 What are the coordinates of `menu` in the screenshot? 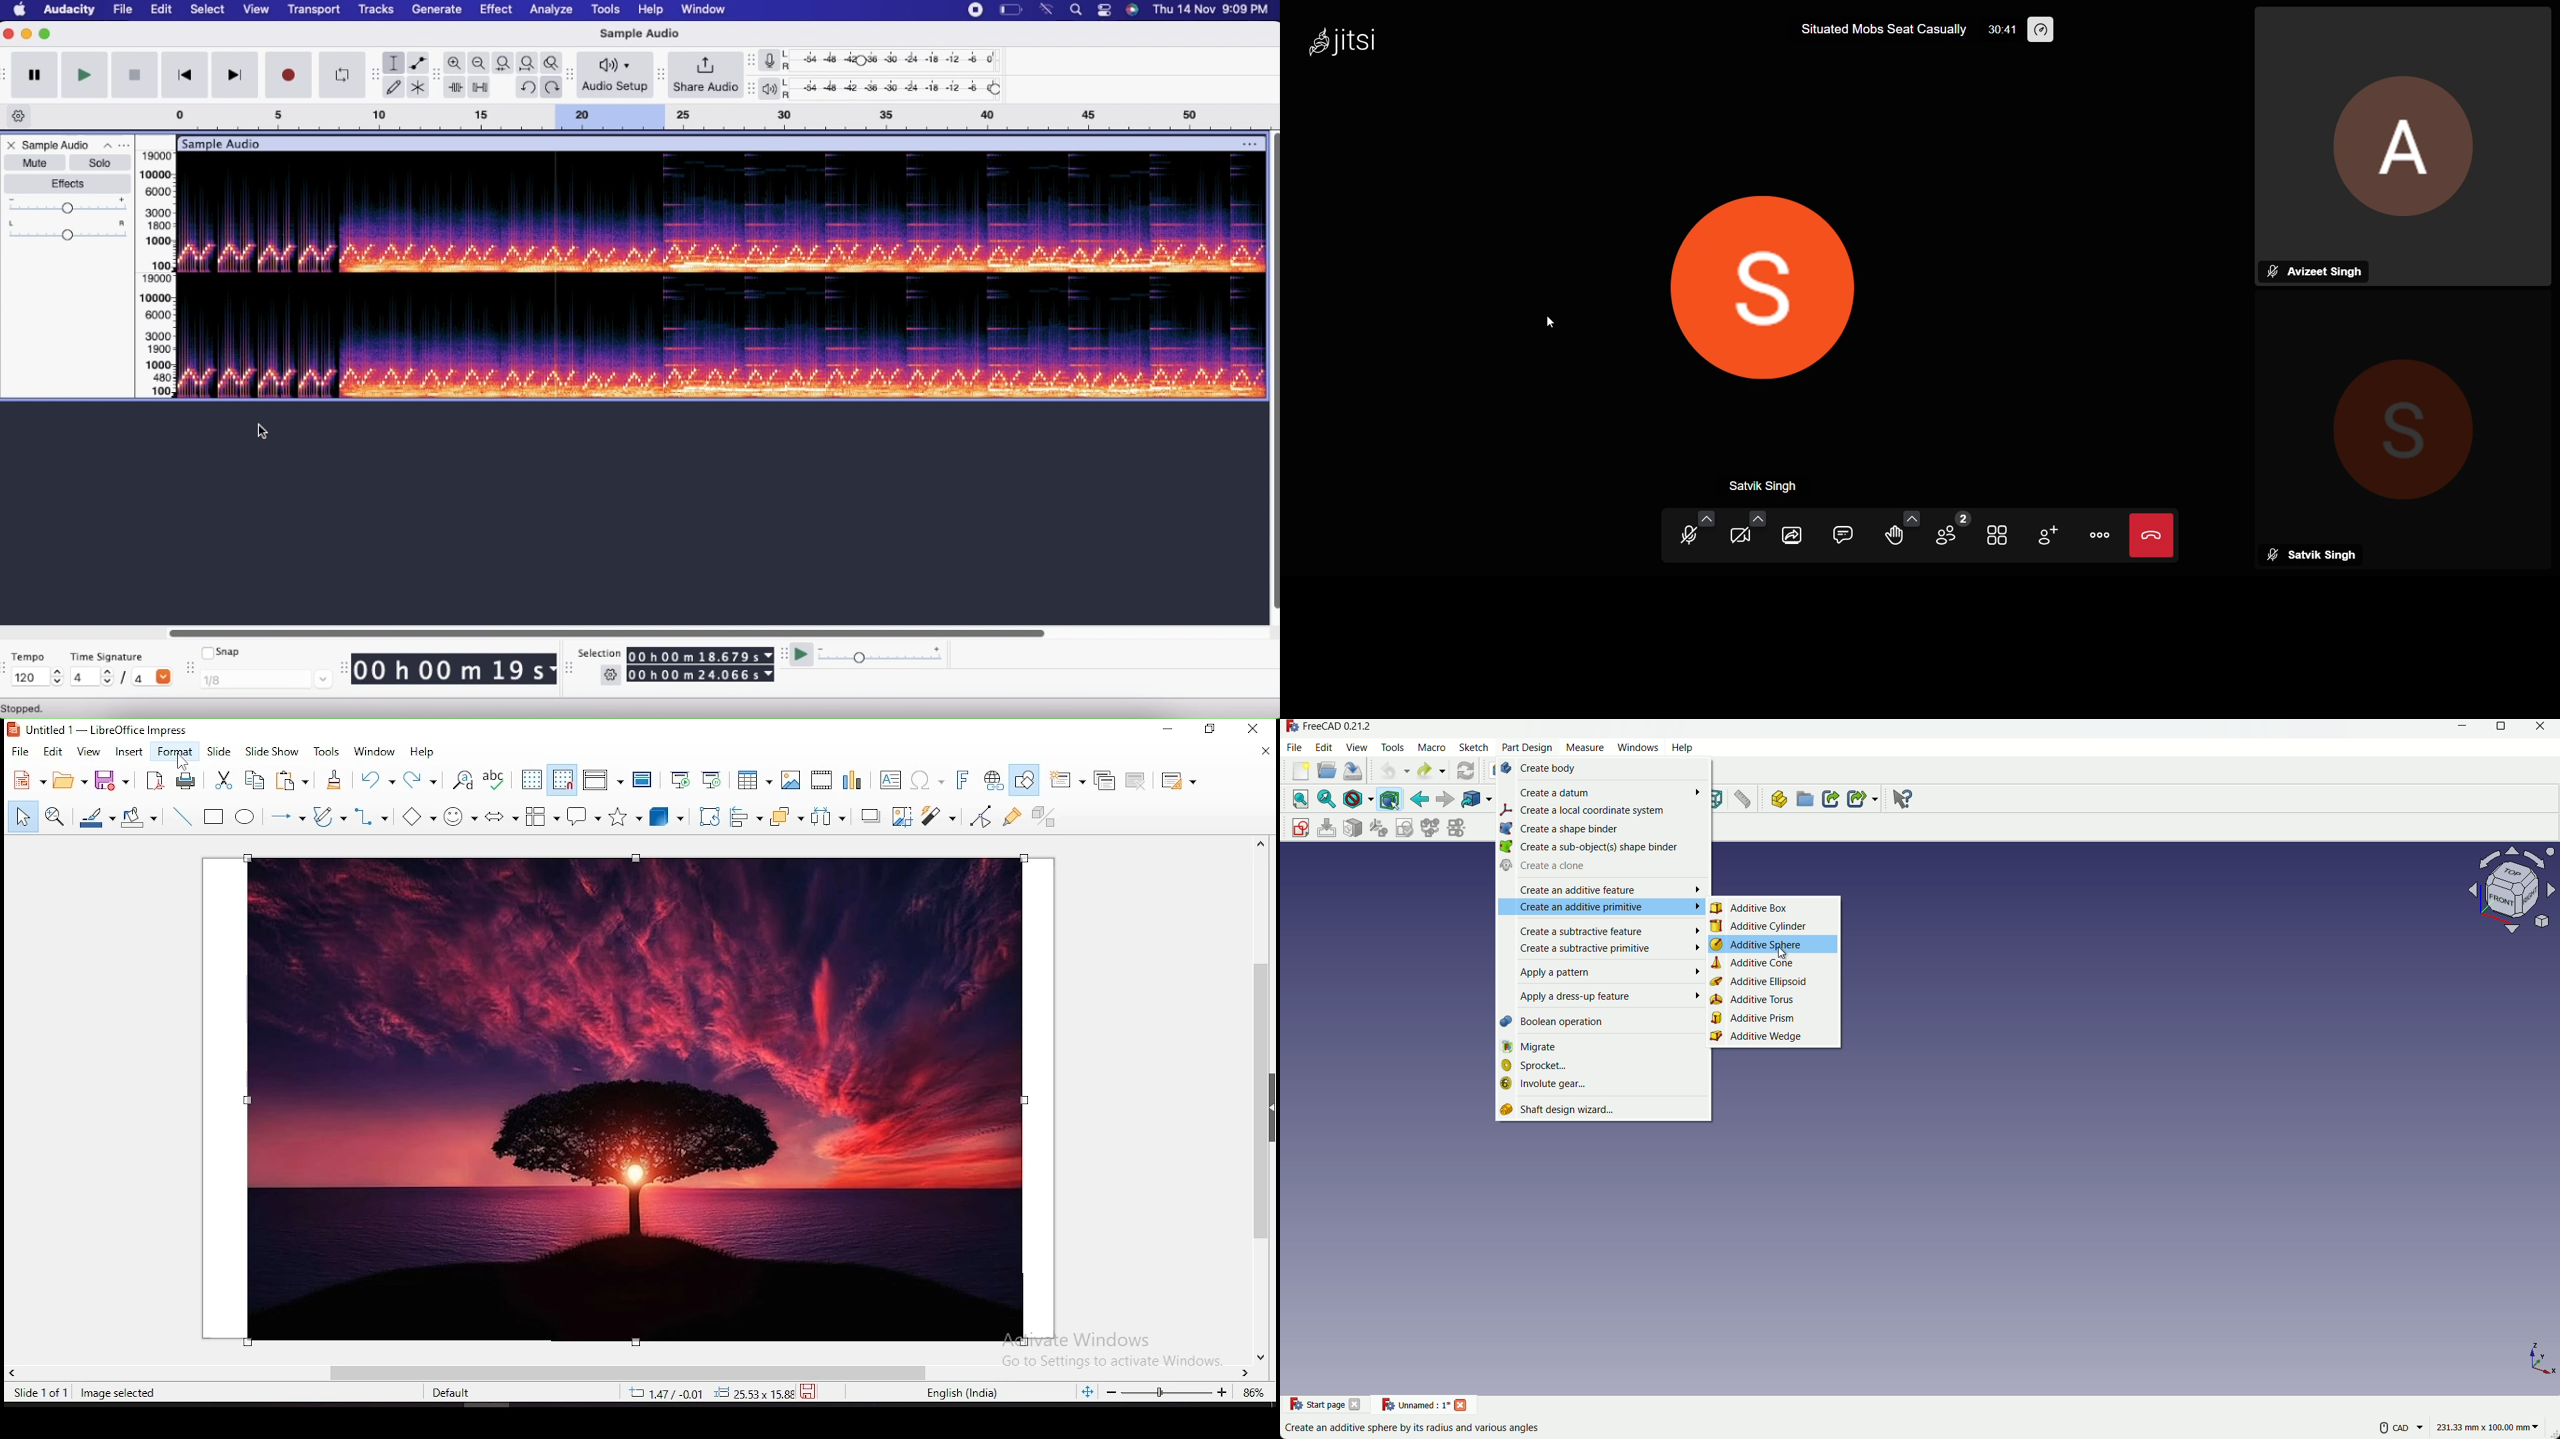 It's located at (972, 11).